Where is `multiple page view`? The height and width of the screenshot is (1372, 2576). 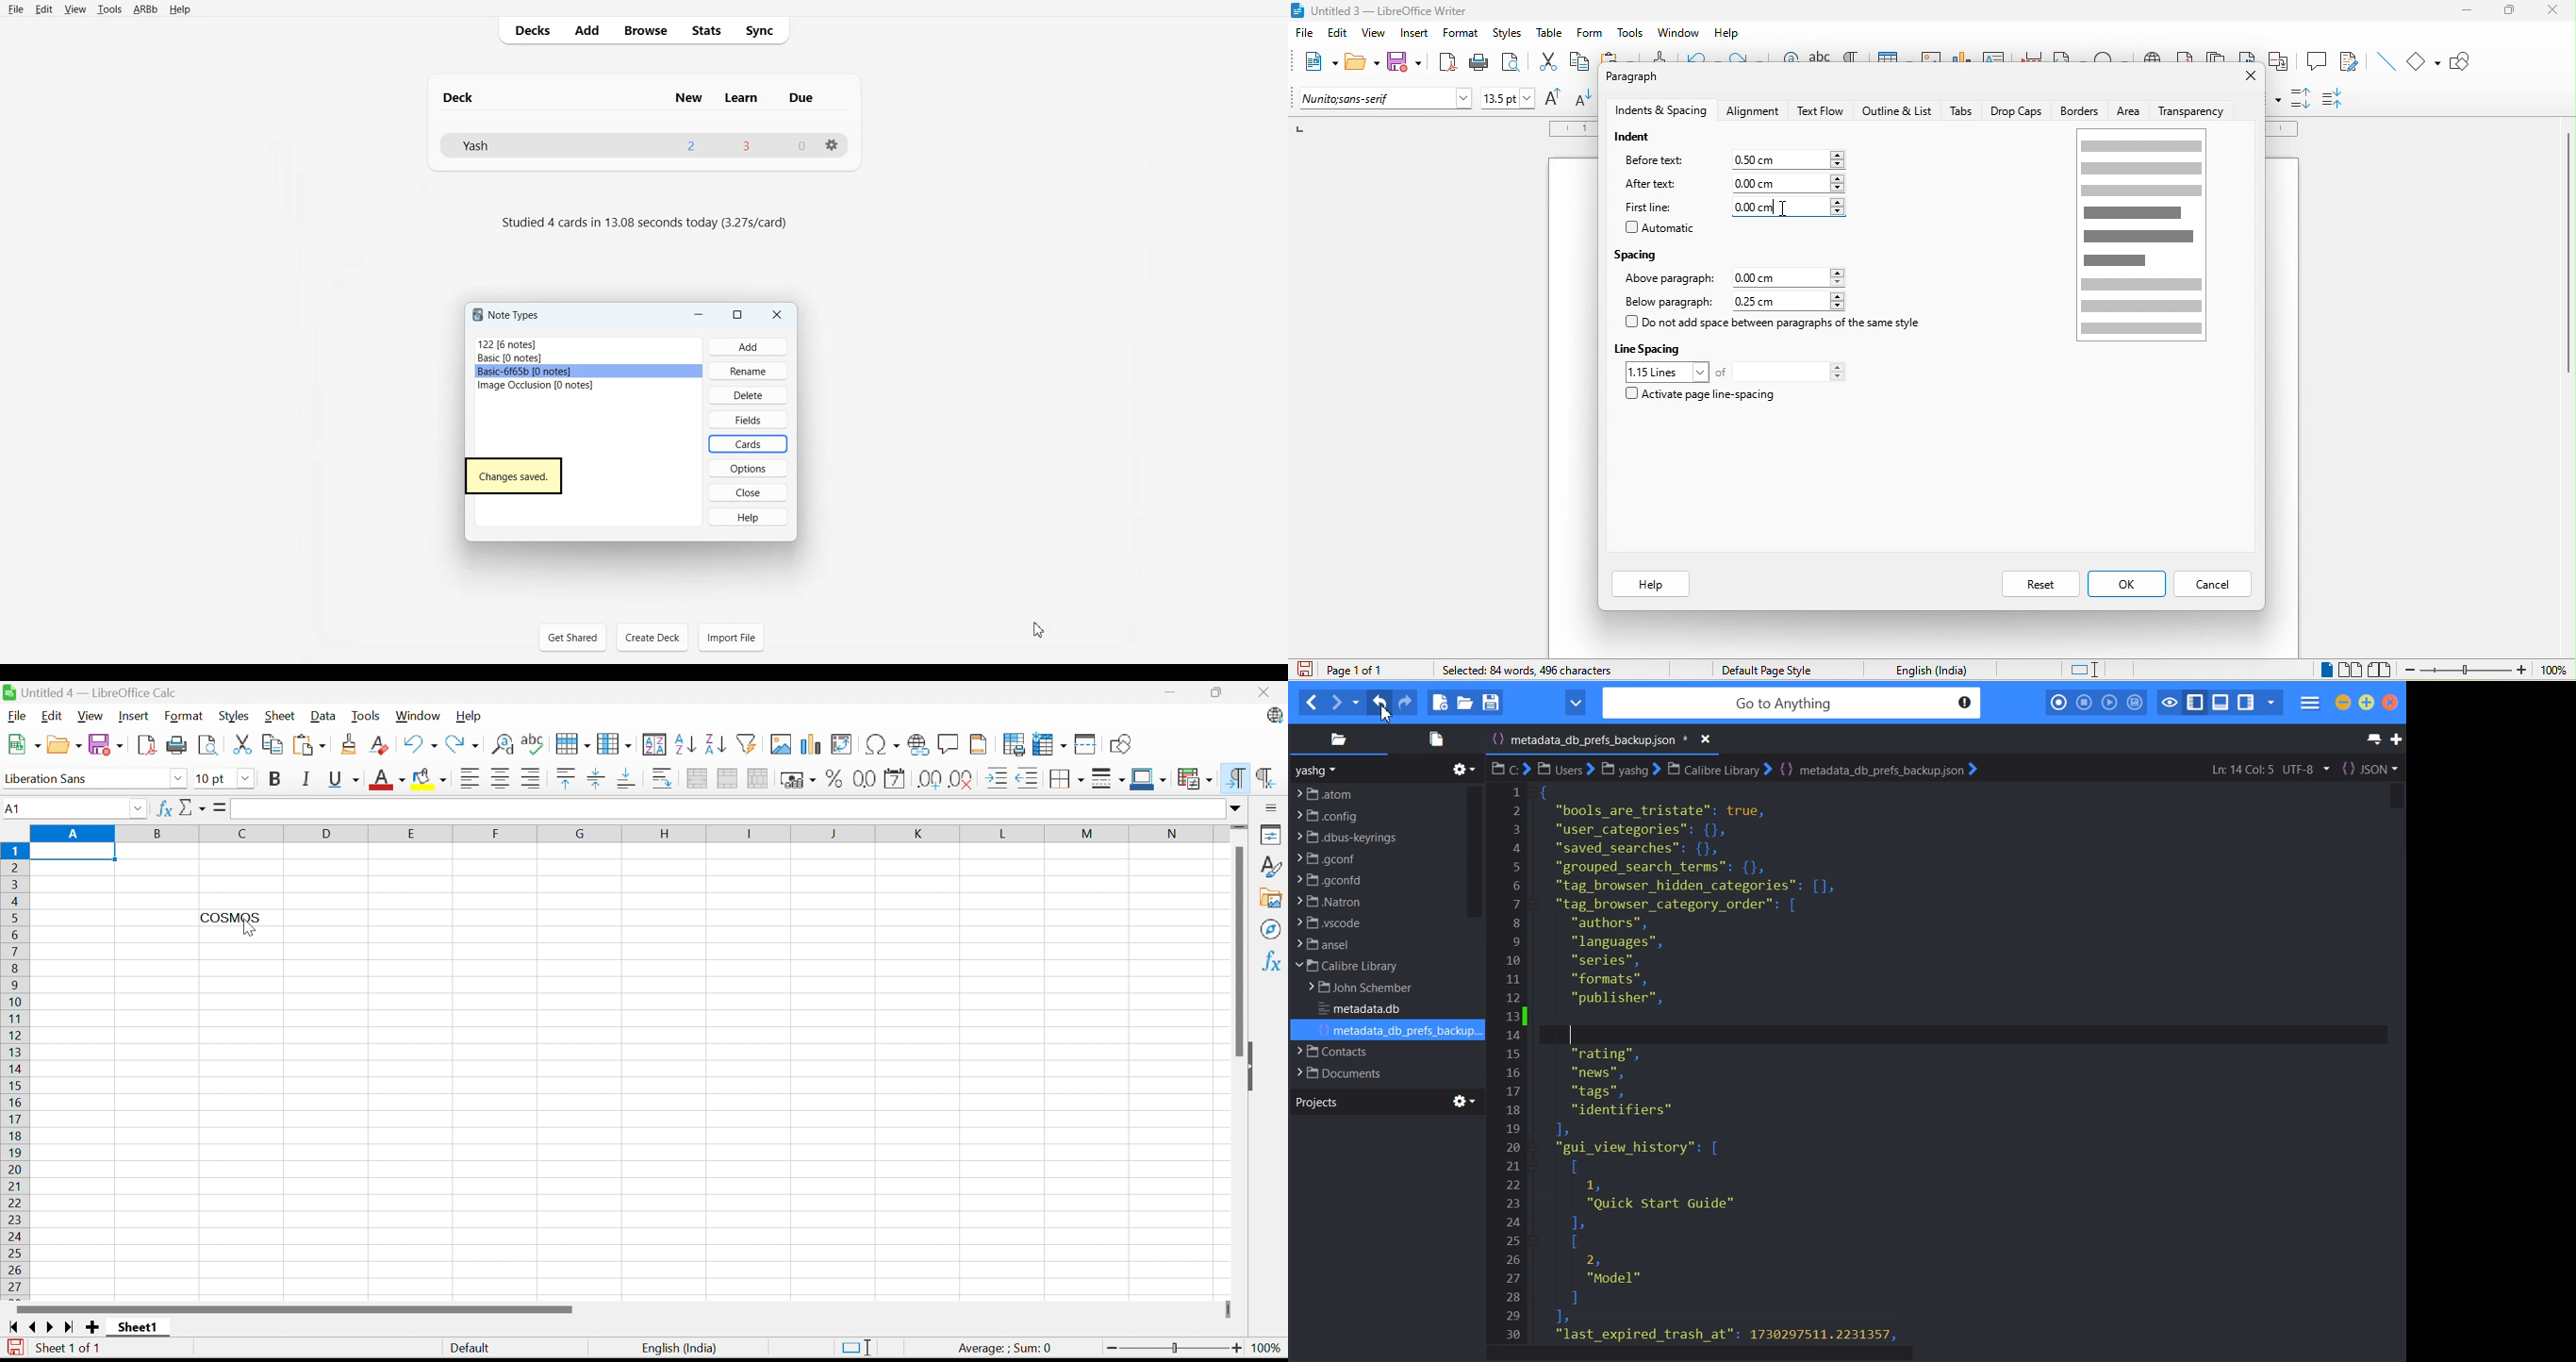
multiple page view is located at coordinates (2351, 671).